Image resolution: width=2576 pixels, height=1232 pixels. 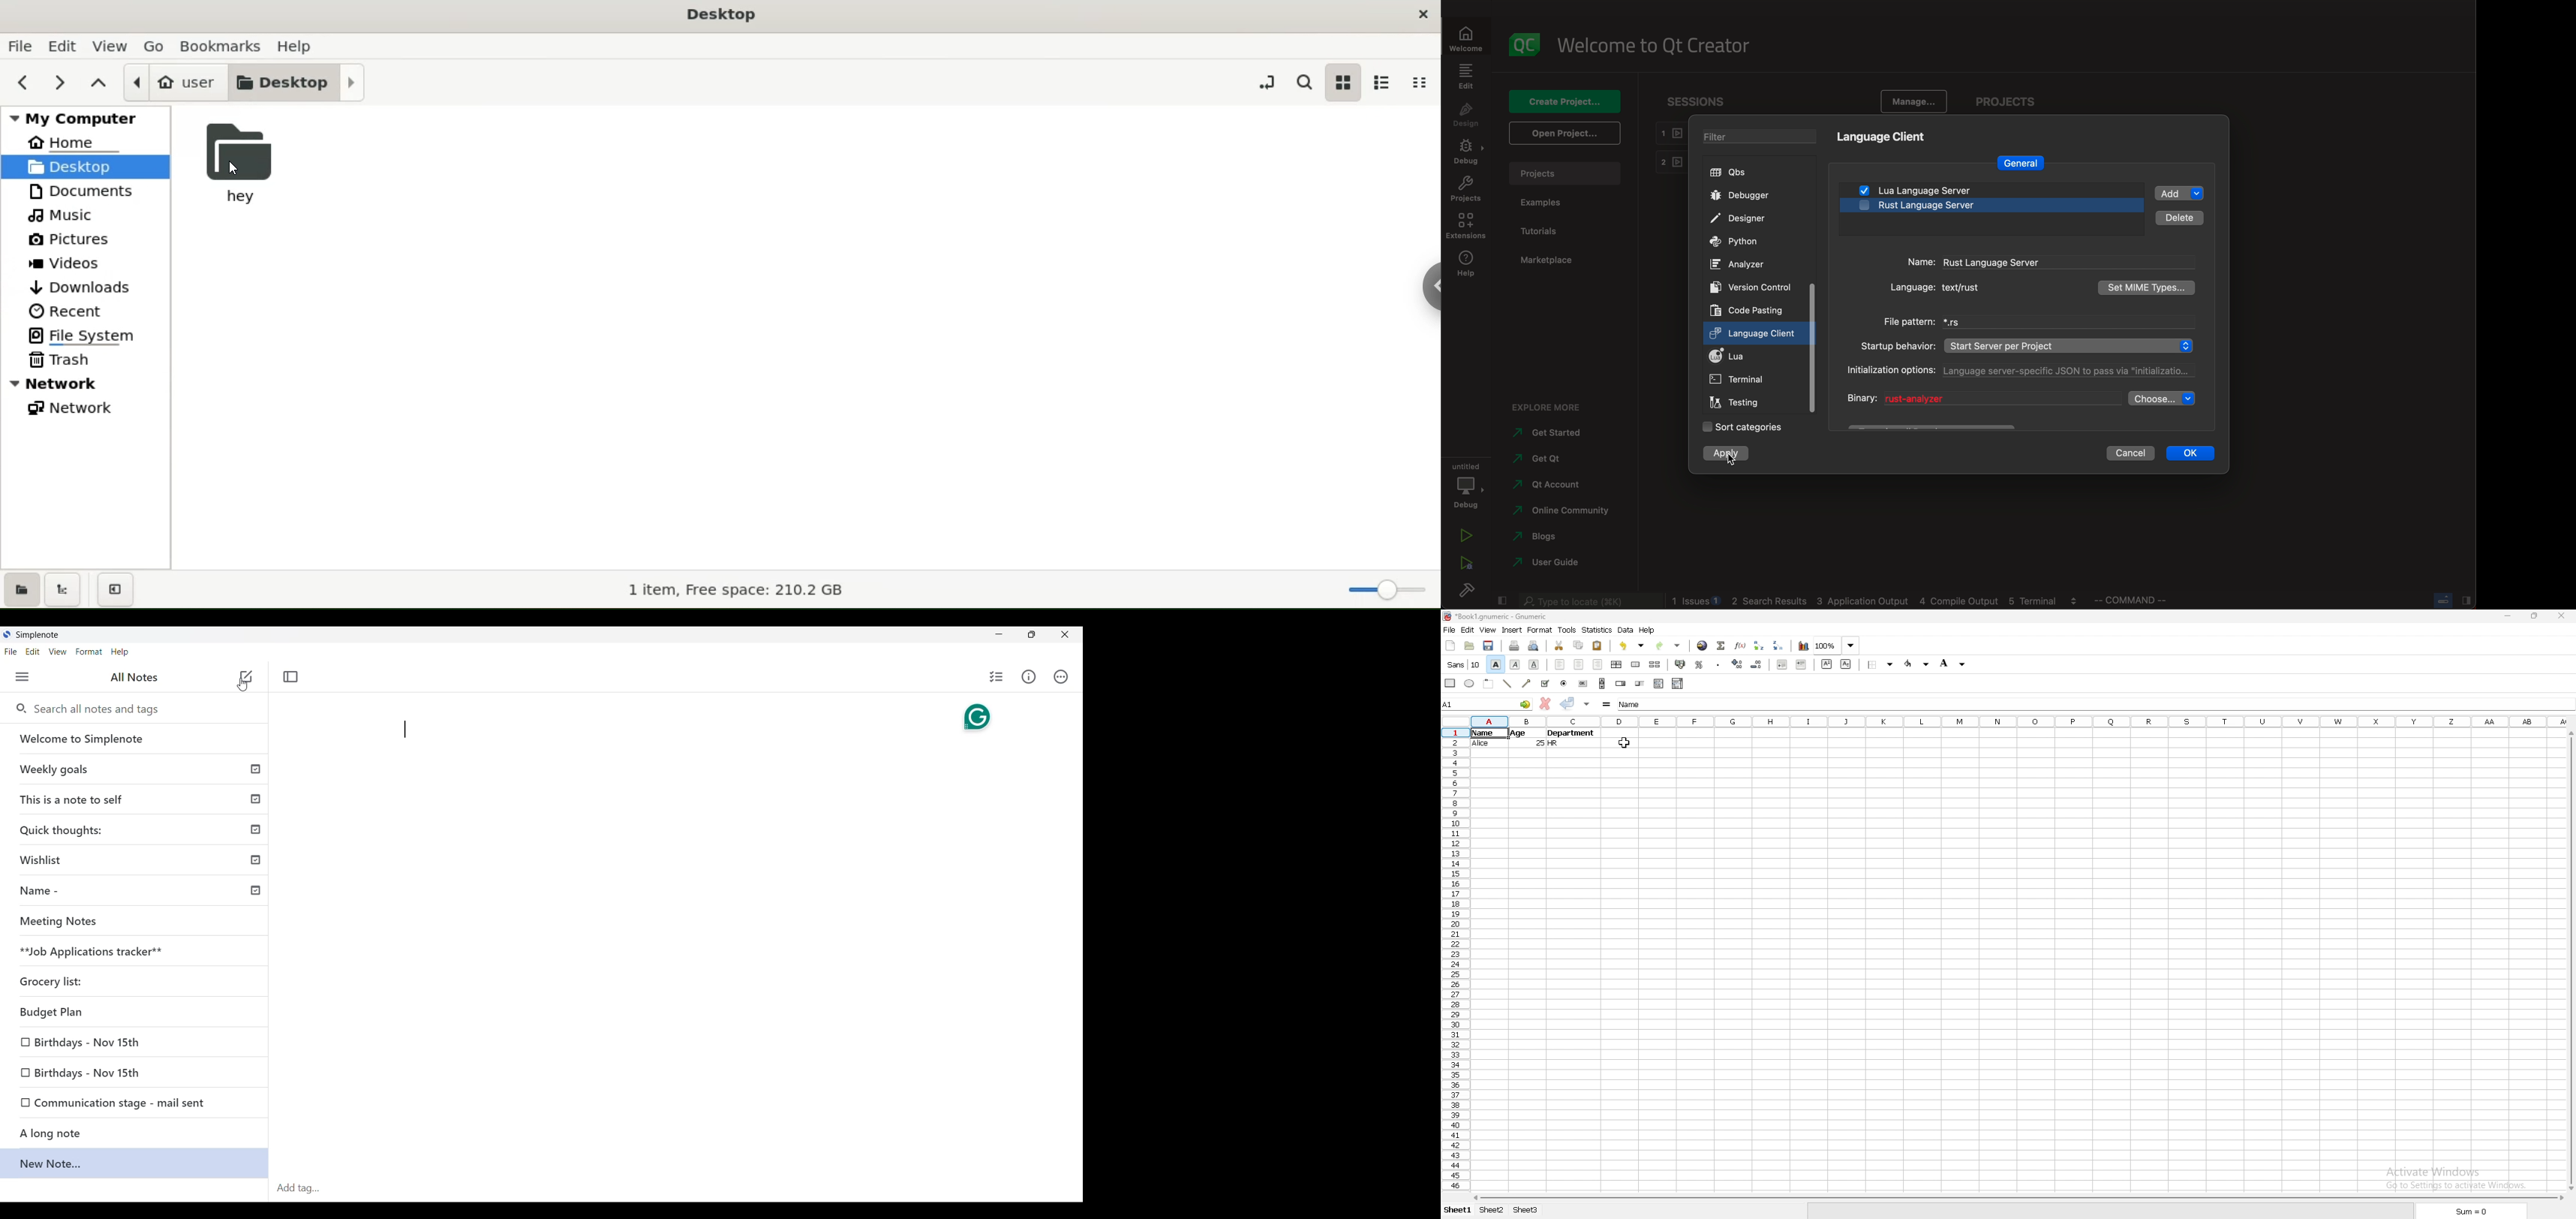 I want to click on cursor, so click(x=1623, y=742).